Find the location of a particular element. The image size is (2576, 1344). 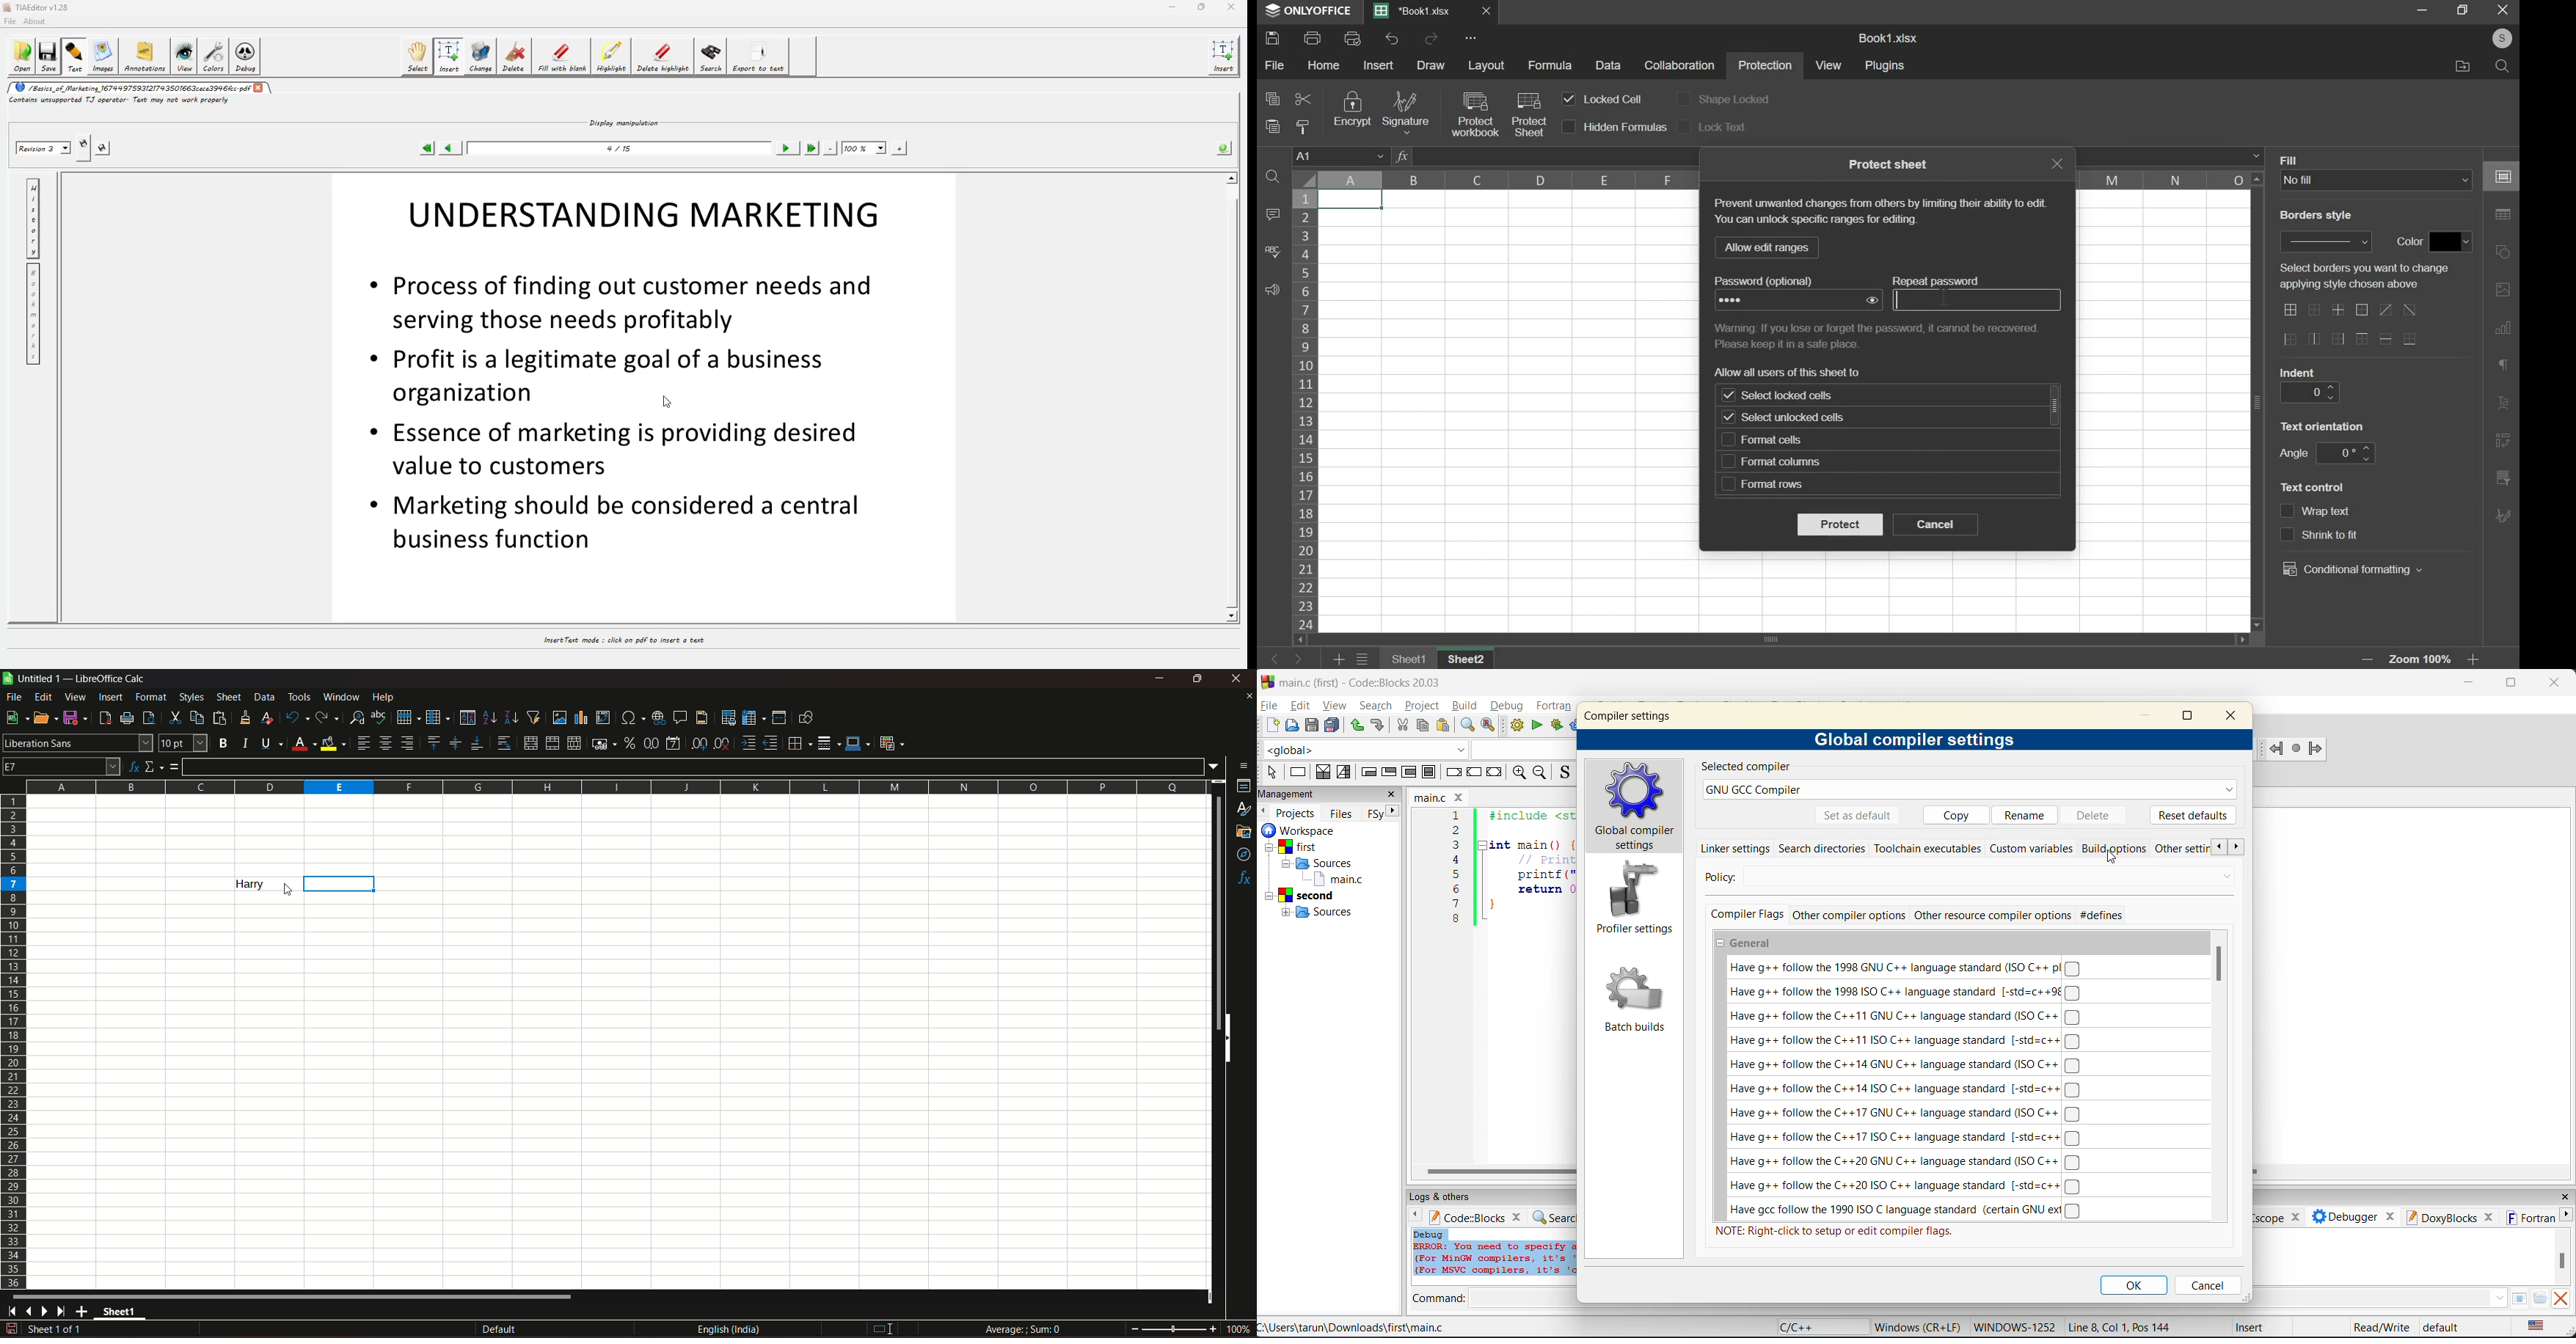

side scrollbars is located at coordinates (1228, 1038).